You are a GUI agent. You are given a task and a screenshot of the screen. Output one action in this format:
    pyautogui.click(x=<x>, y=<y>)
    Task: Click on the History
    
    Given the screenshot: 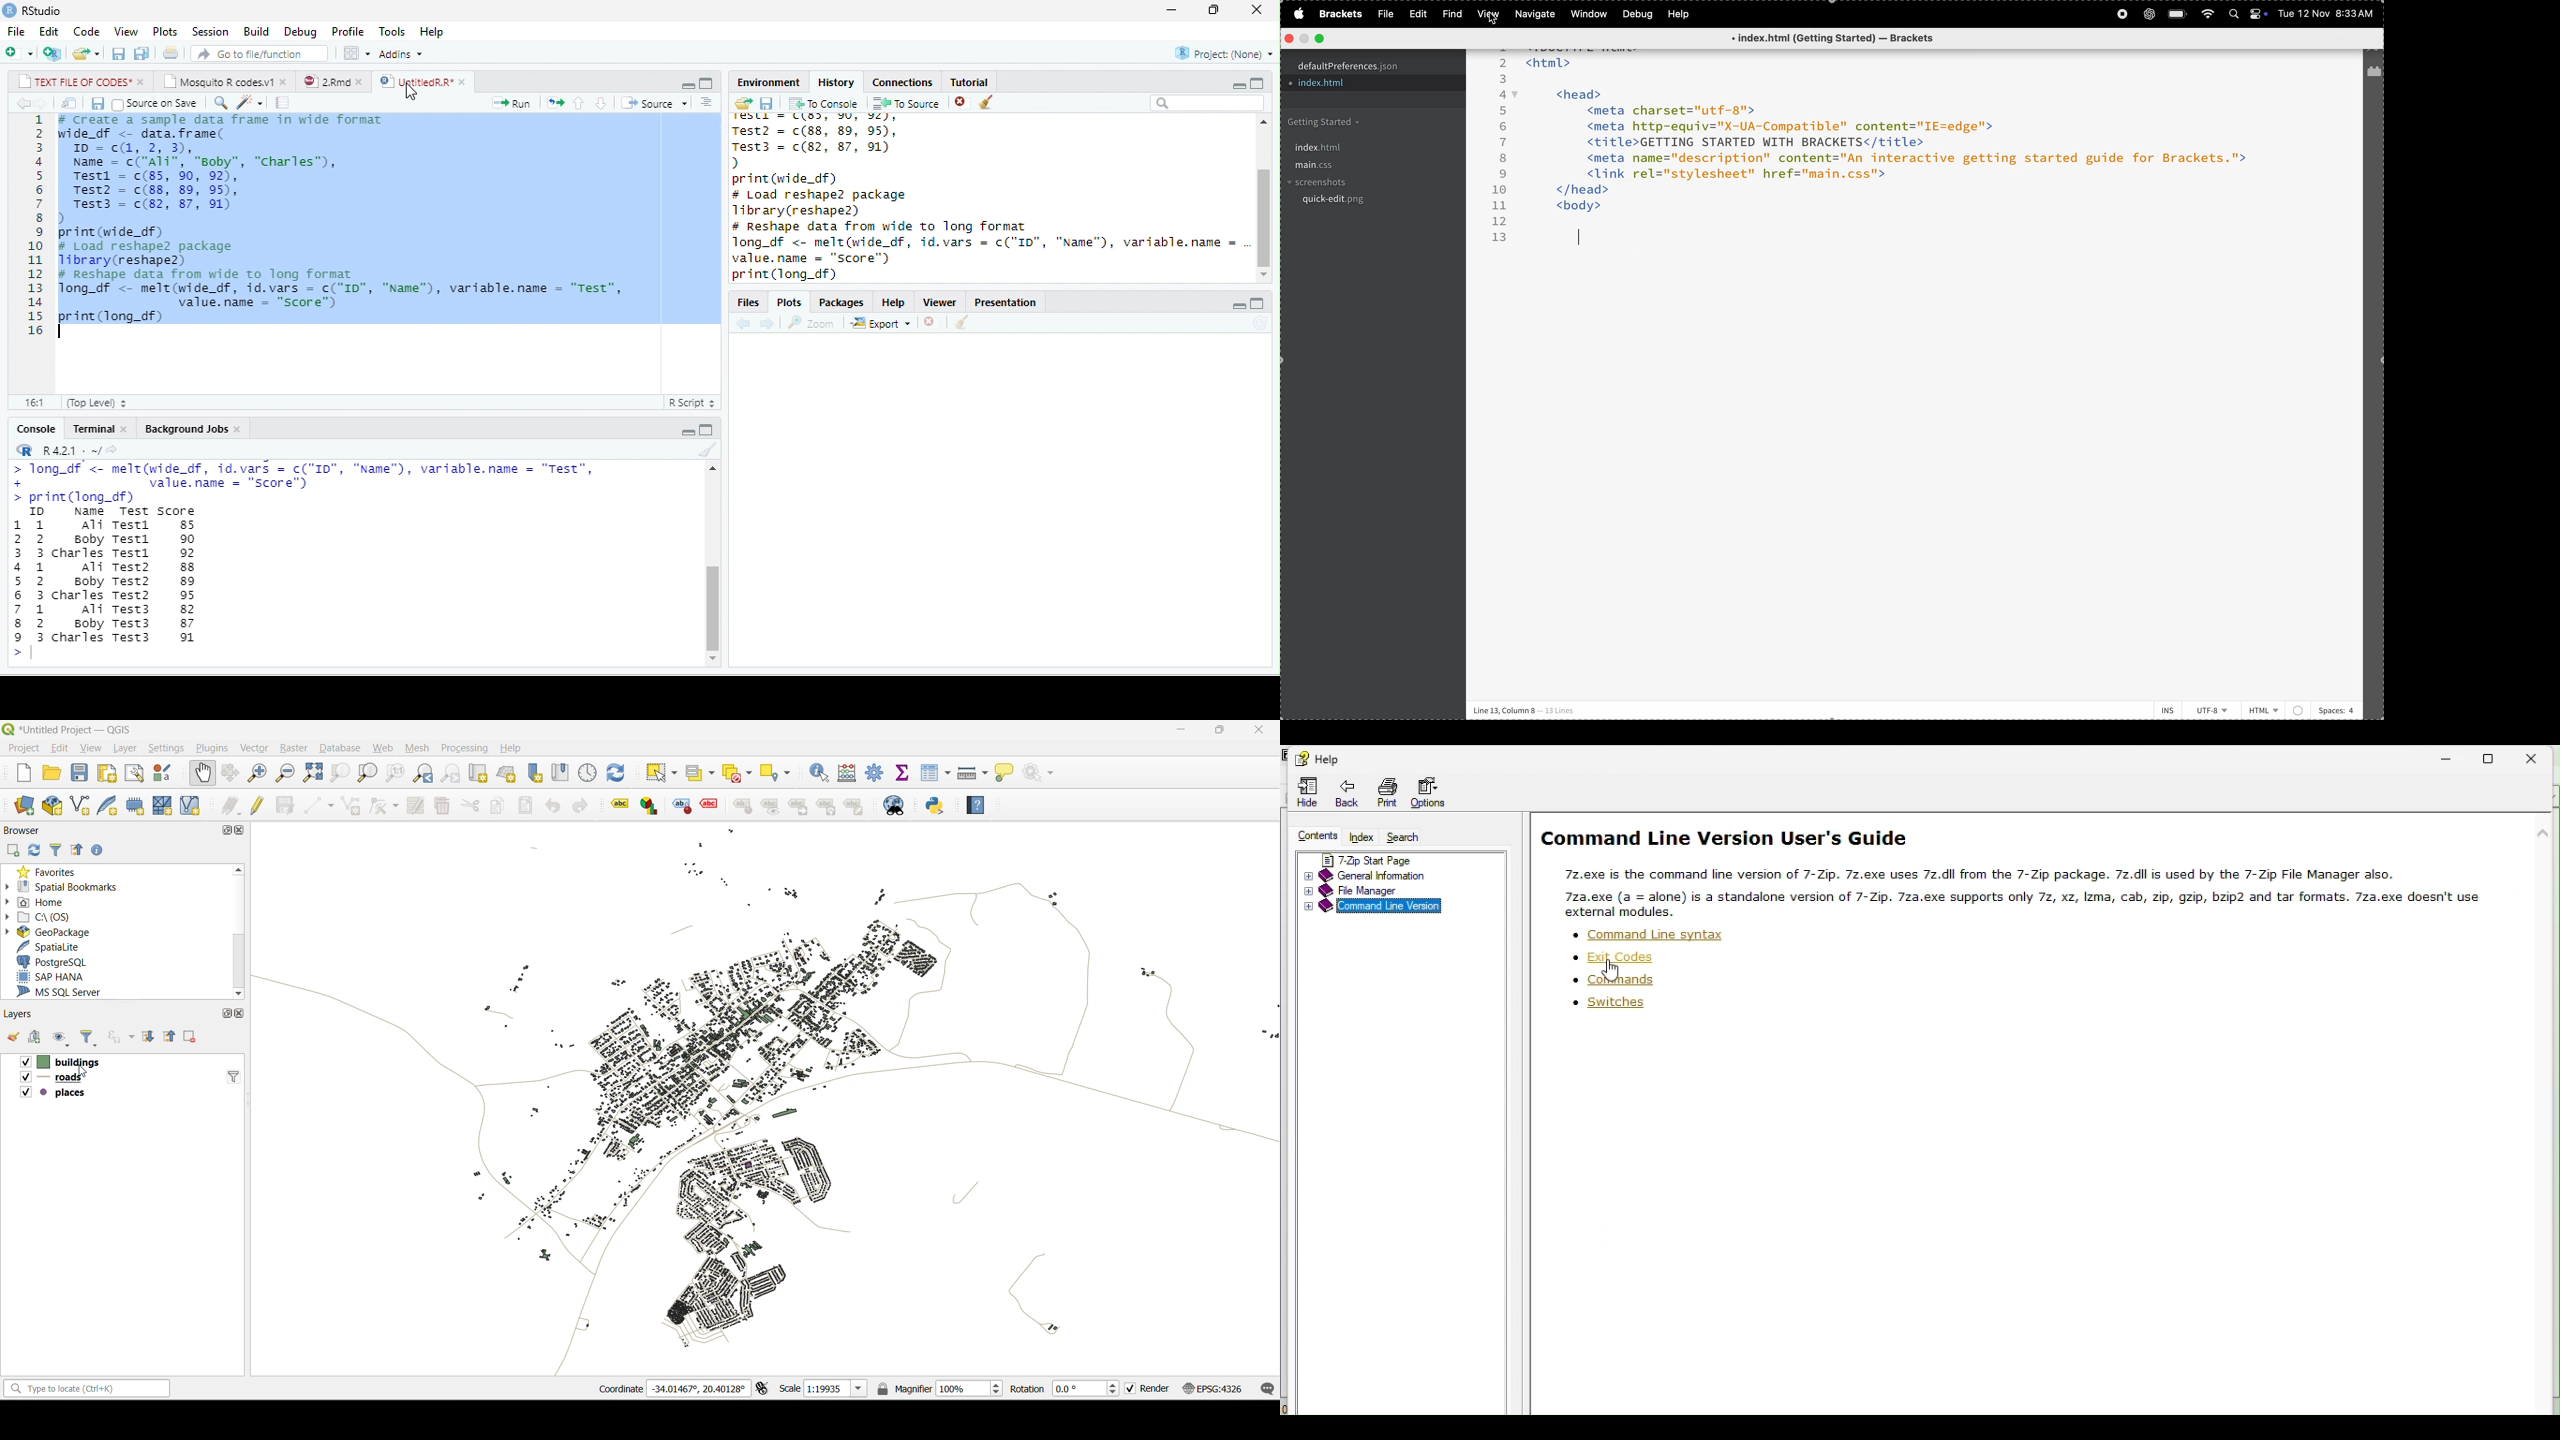 What is the action you would take?
    pyautogui.click(x=836, y=82)
    